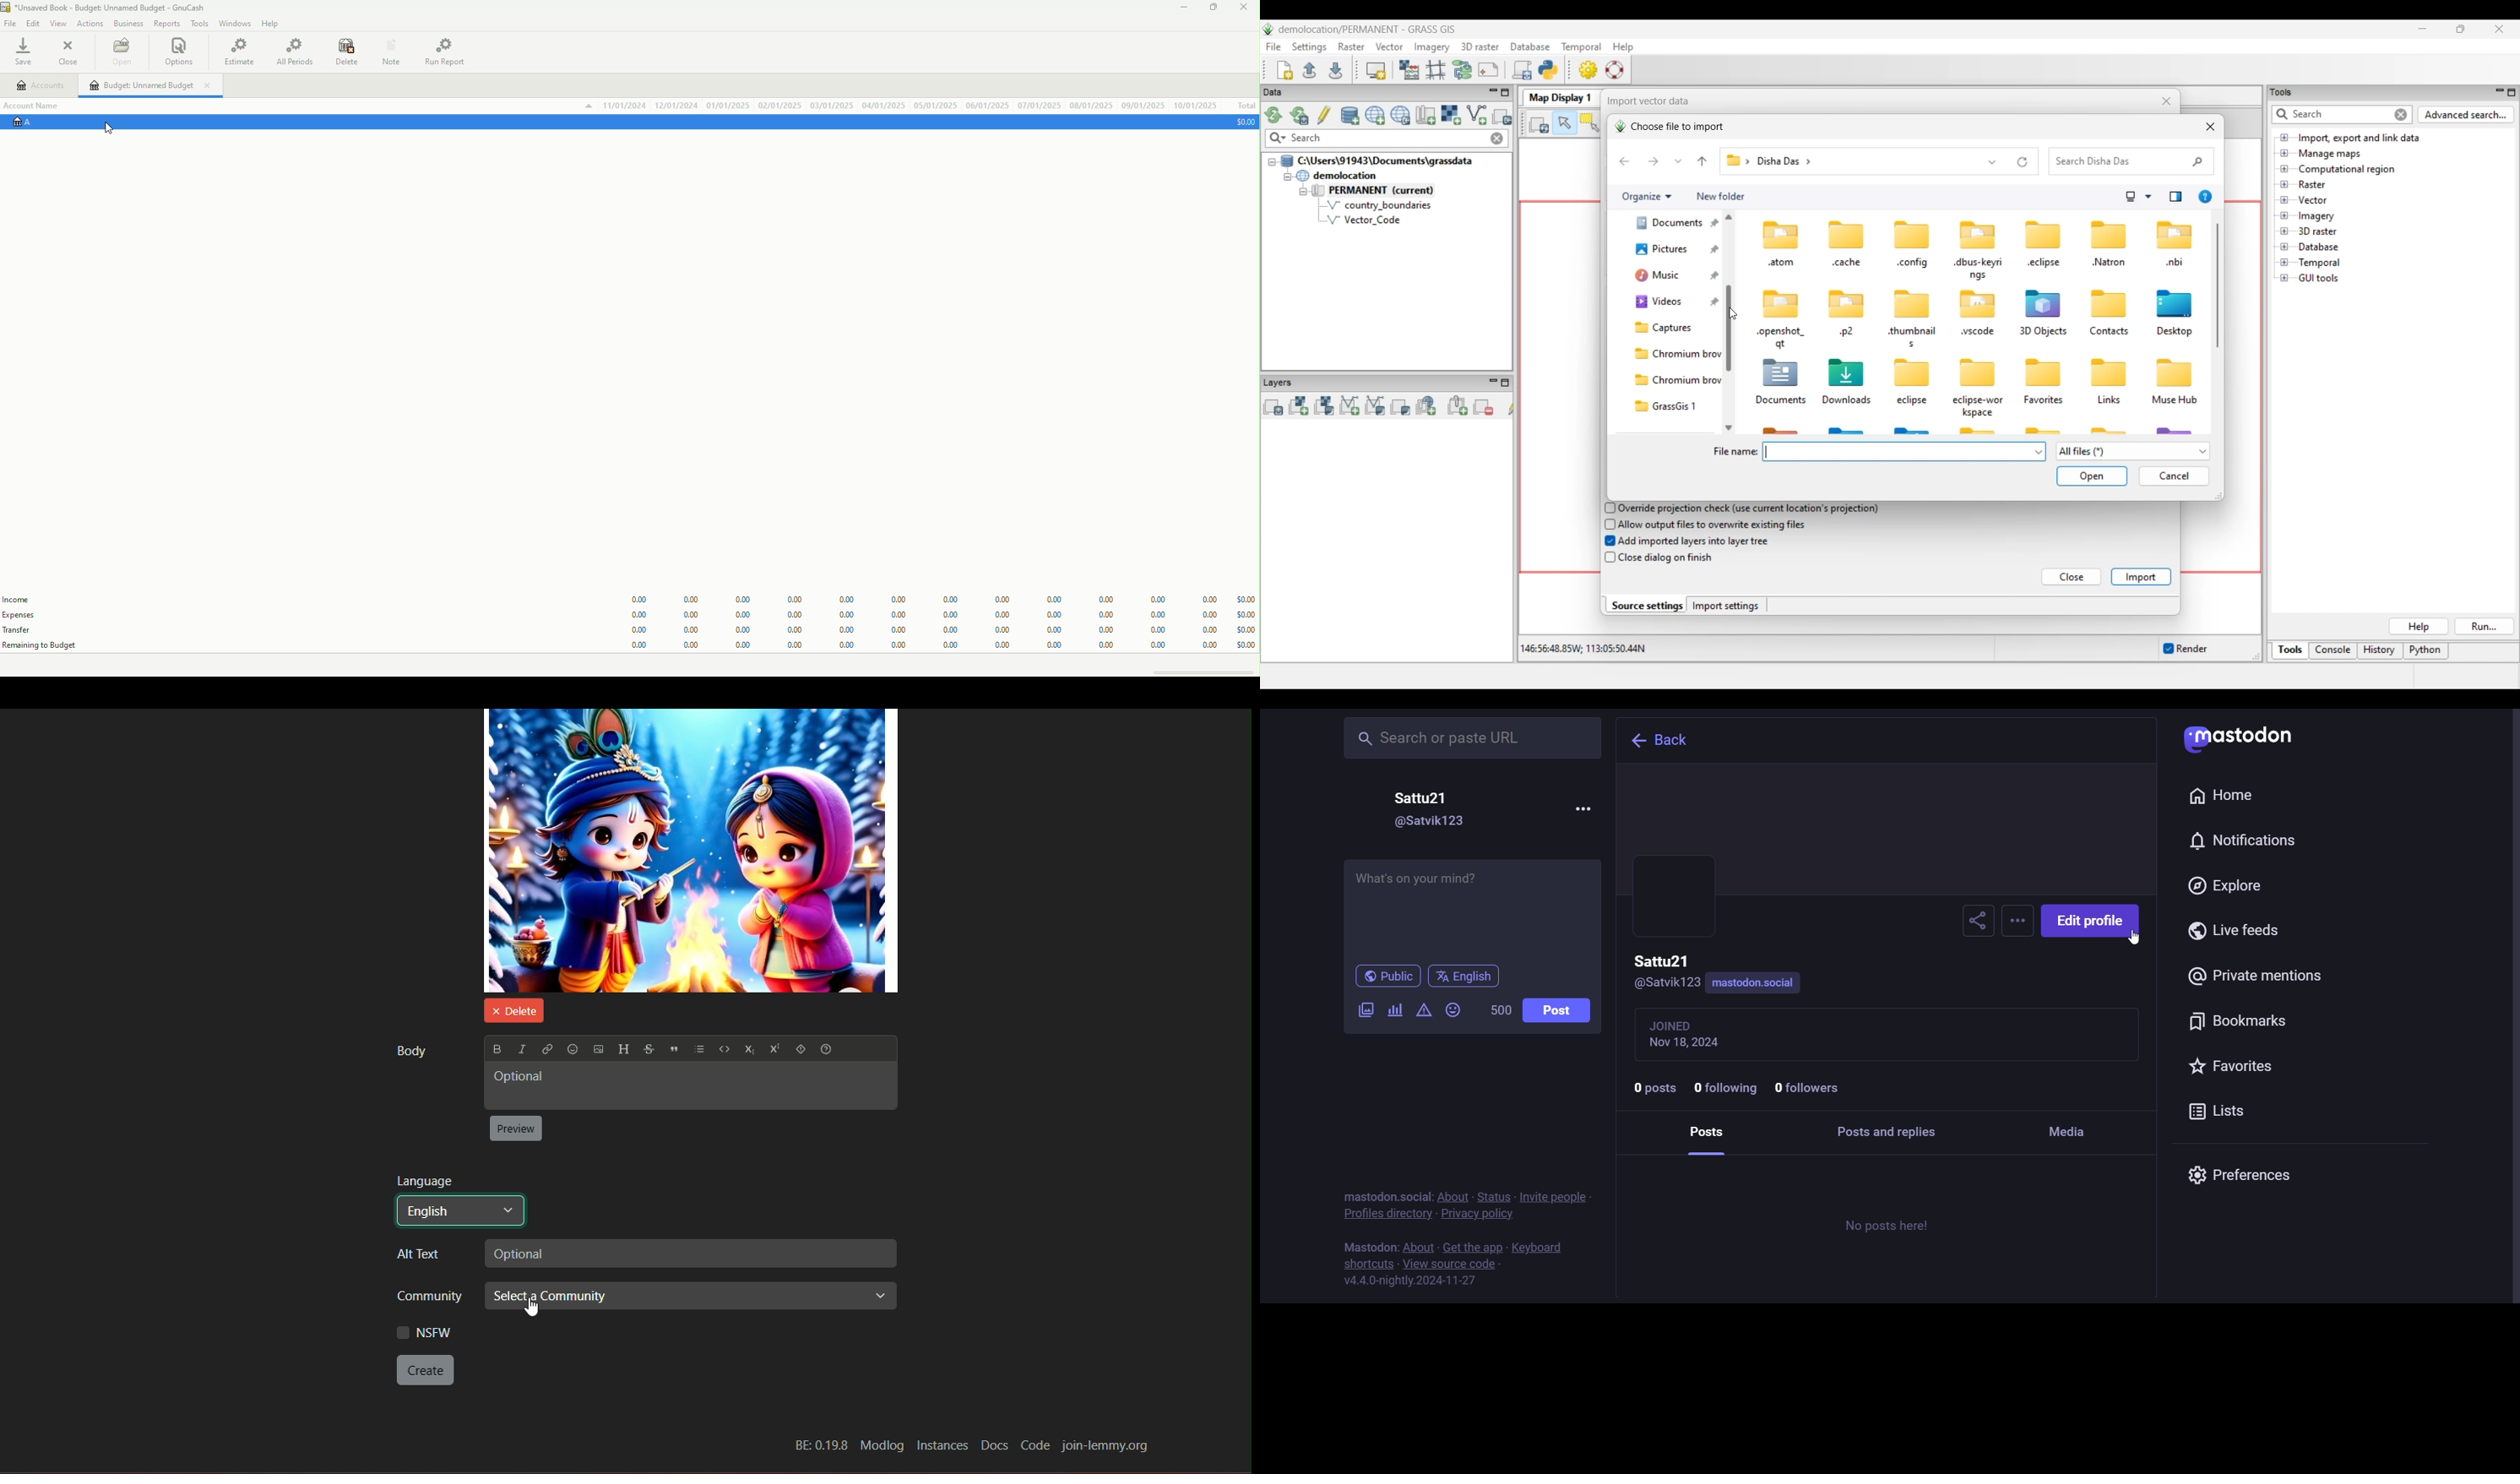 This screenshot has width=2520, height=1484. What do you see at coordinates (35, 85) in the screenshot?
I see `Accounts` at bounding box center [35, 85].